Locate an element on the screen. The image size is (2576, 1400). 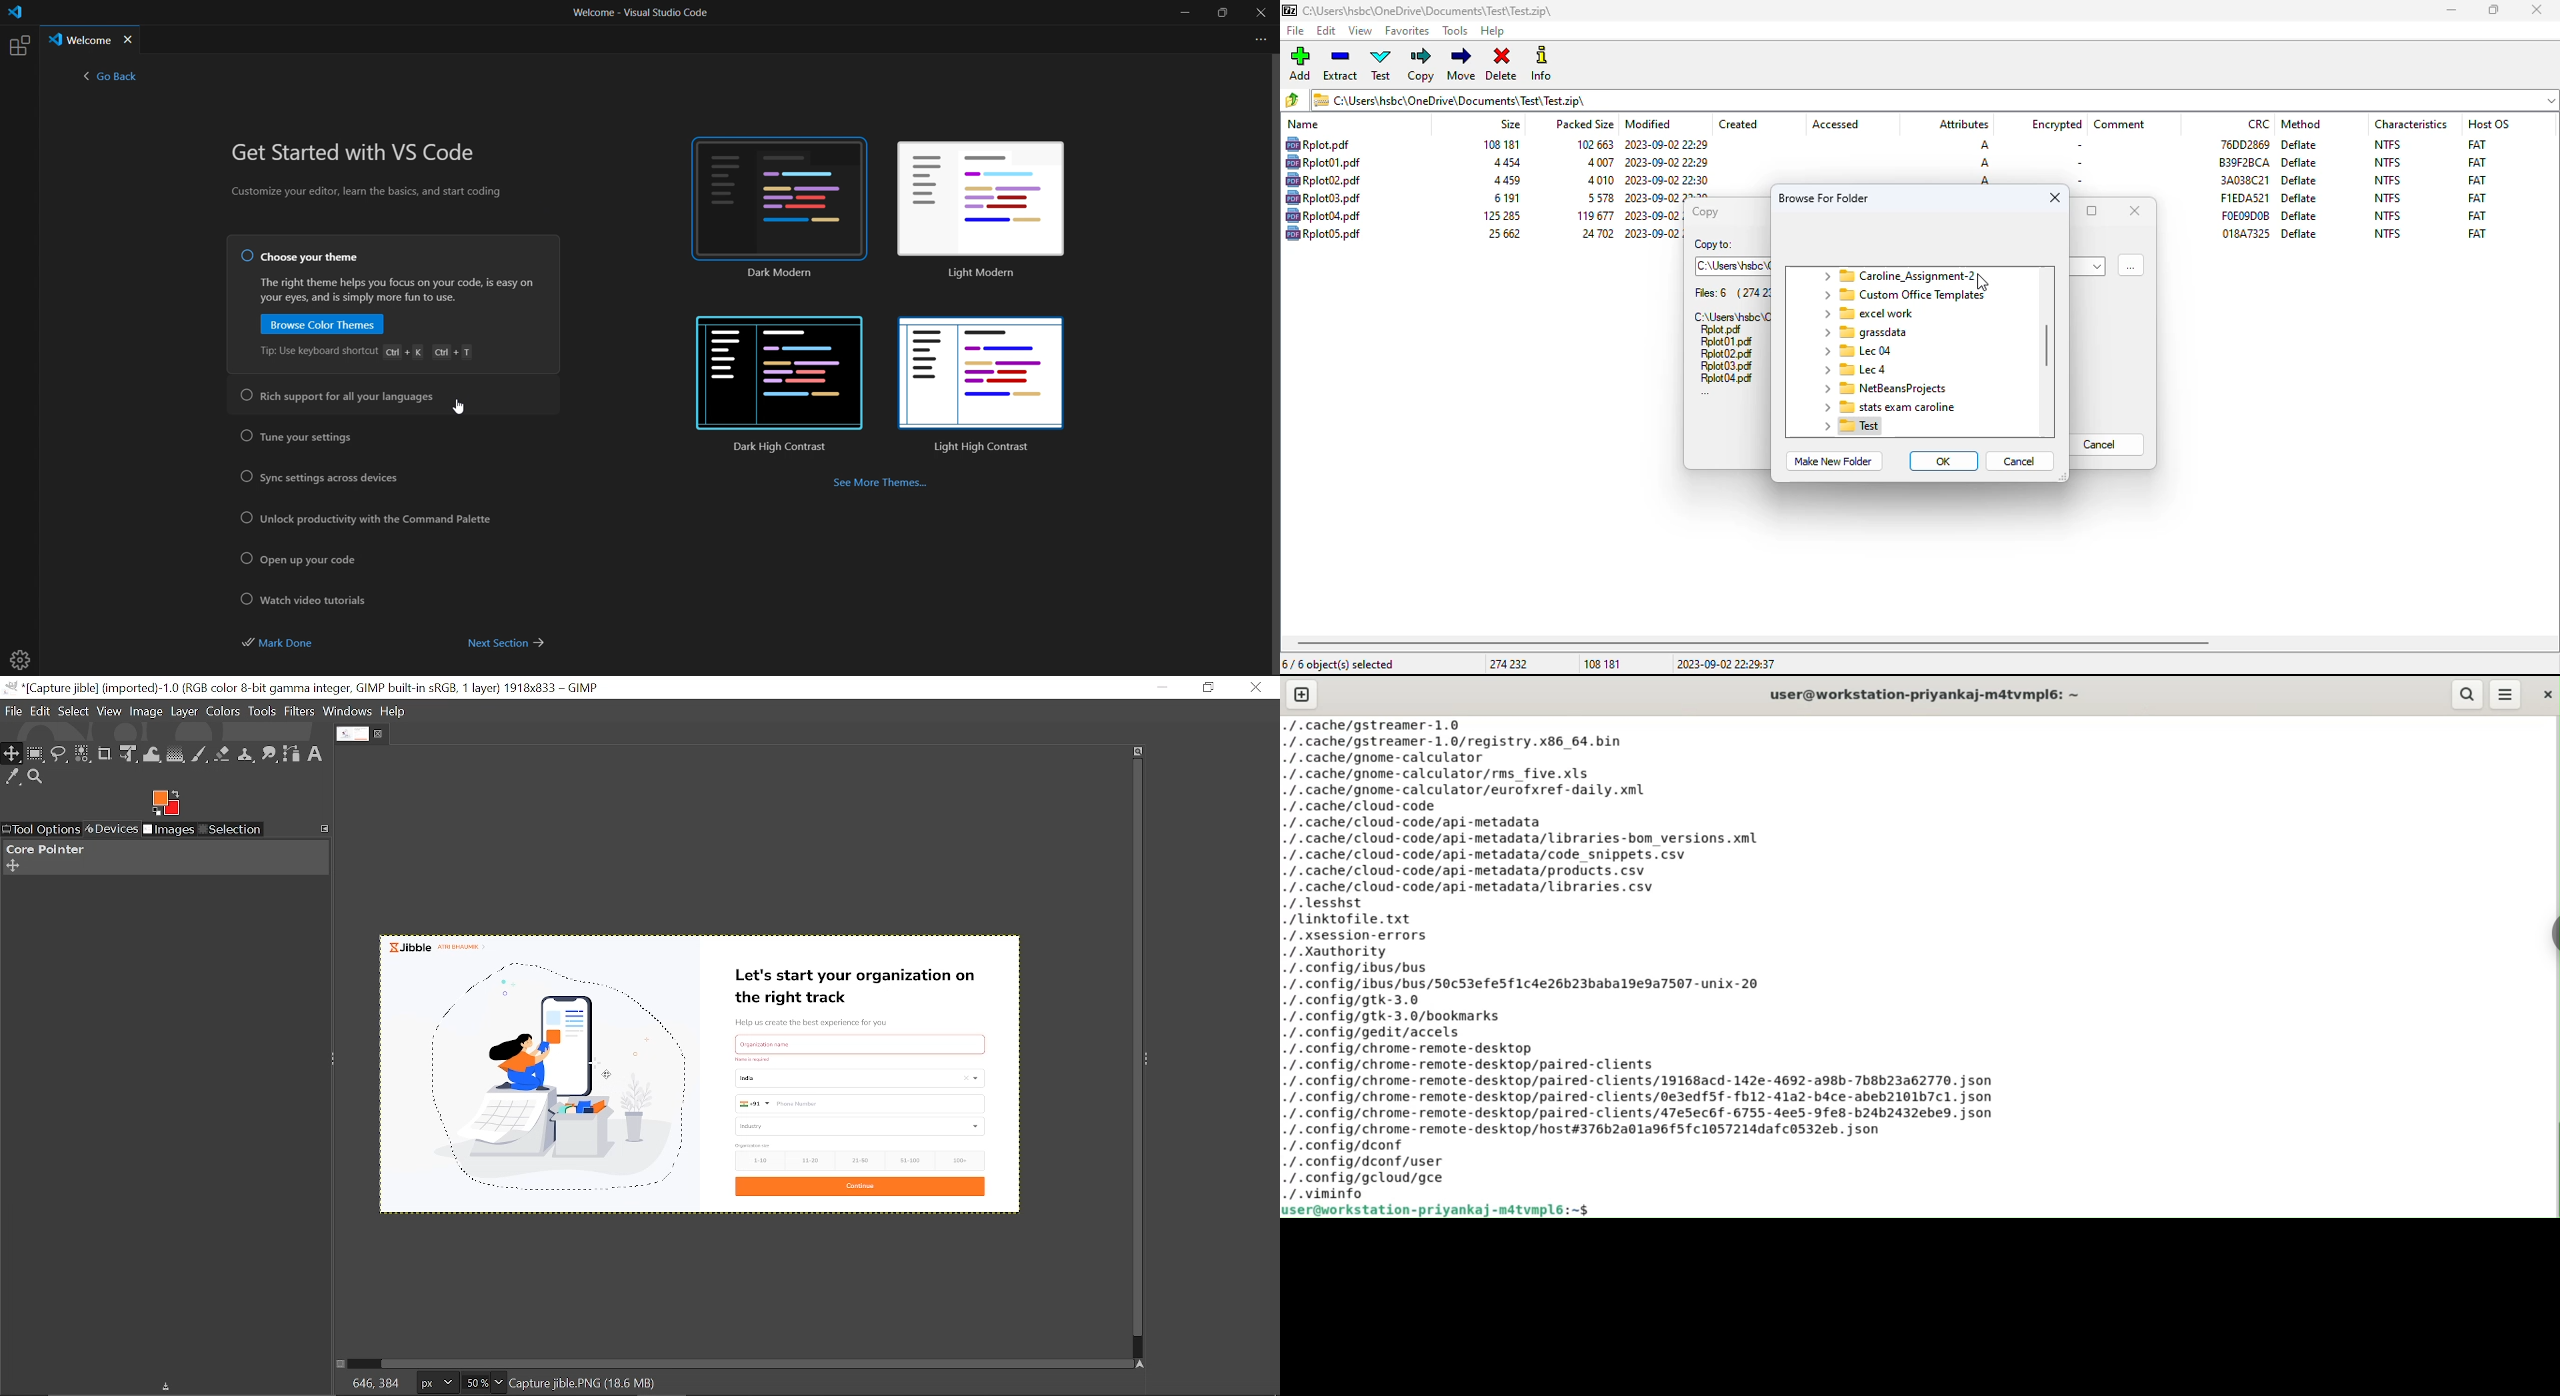
extract is located at coordinates (1341, 65).